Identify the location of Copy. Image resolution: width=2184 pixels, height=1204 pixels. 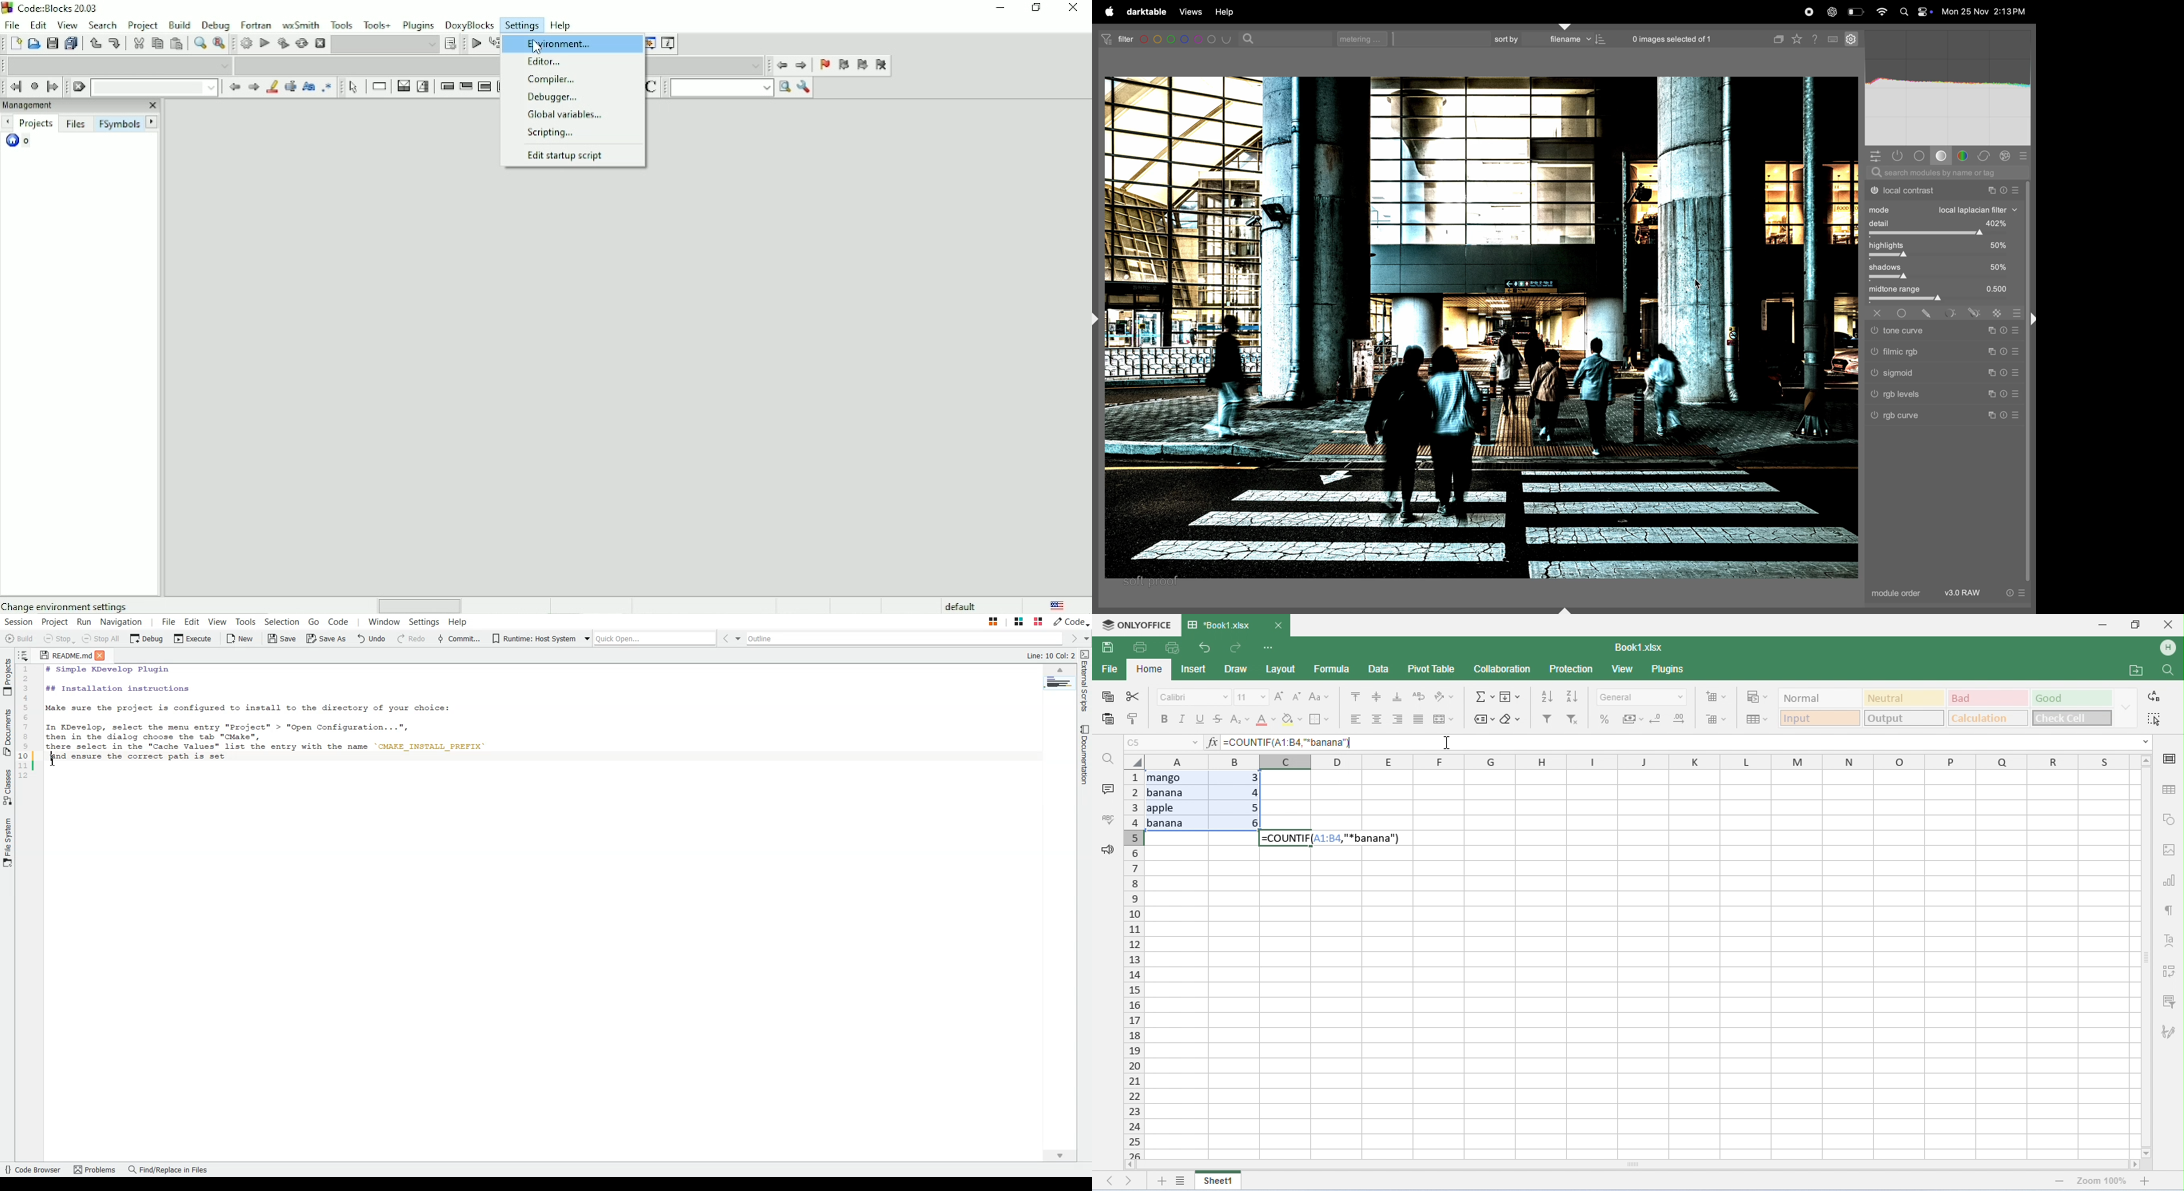
(157, 44).